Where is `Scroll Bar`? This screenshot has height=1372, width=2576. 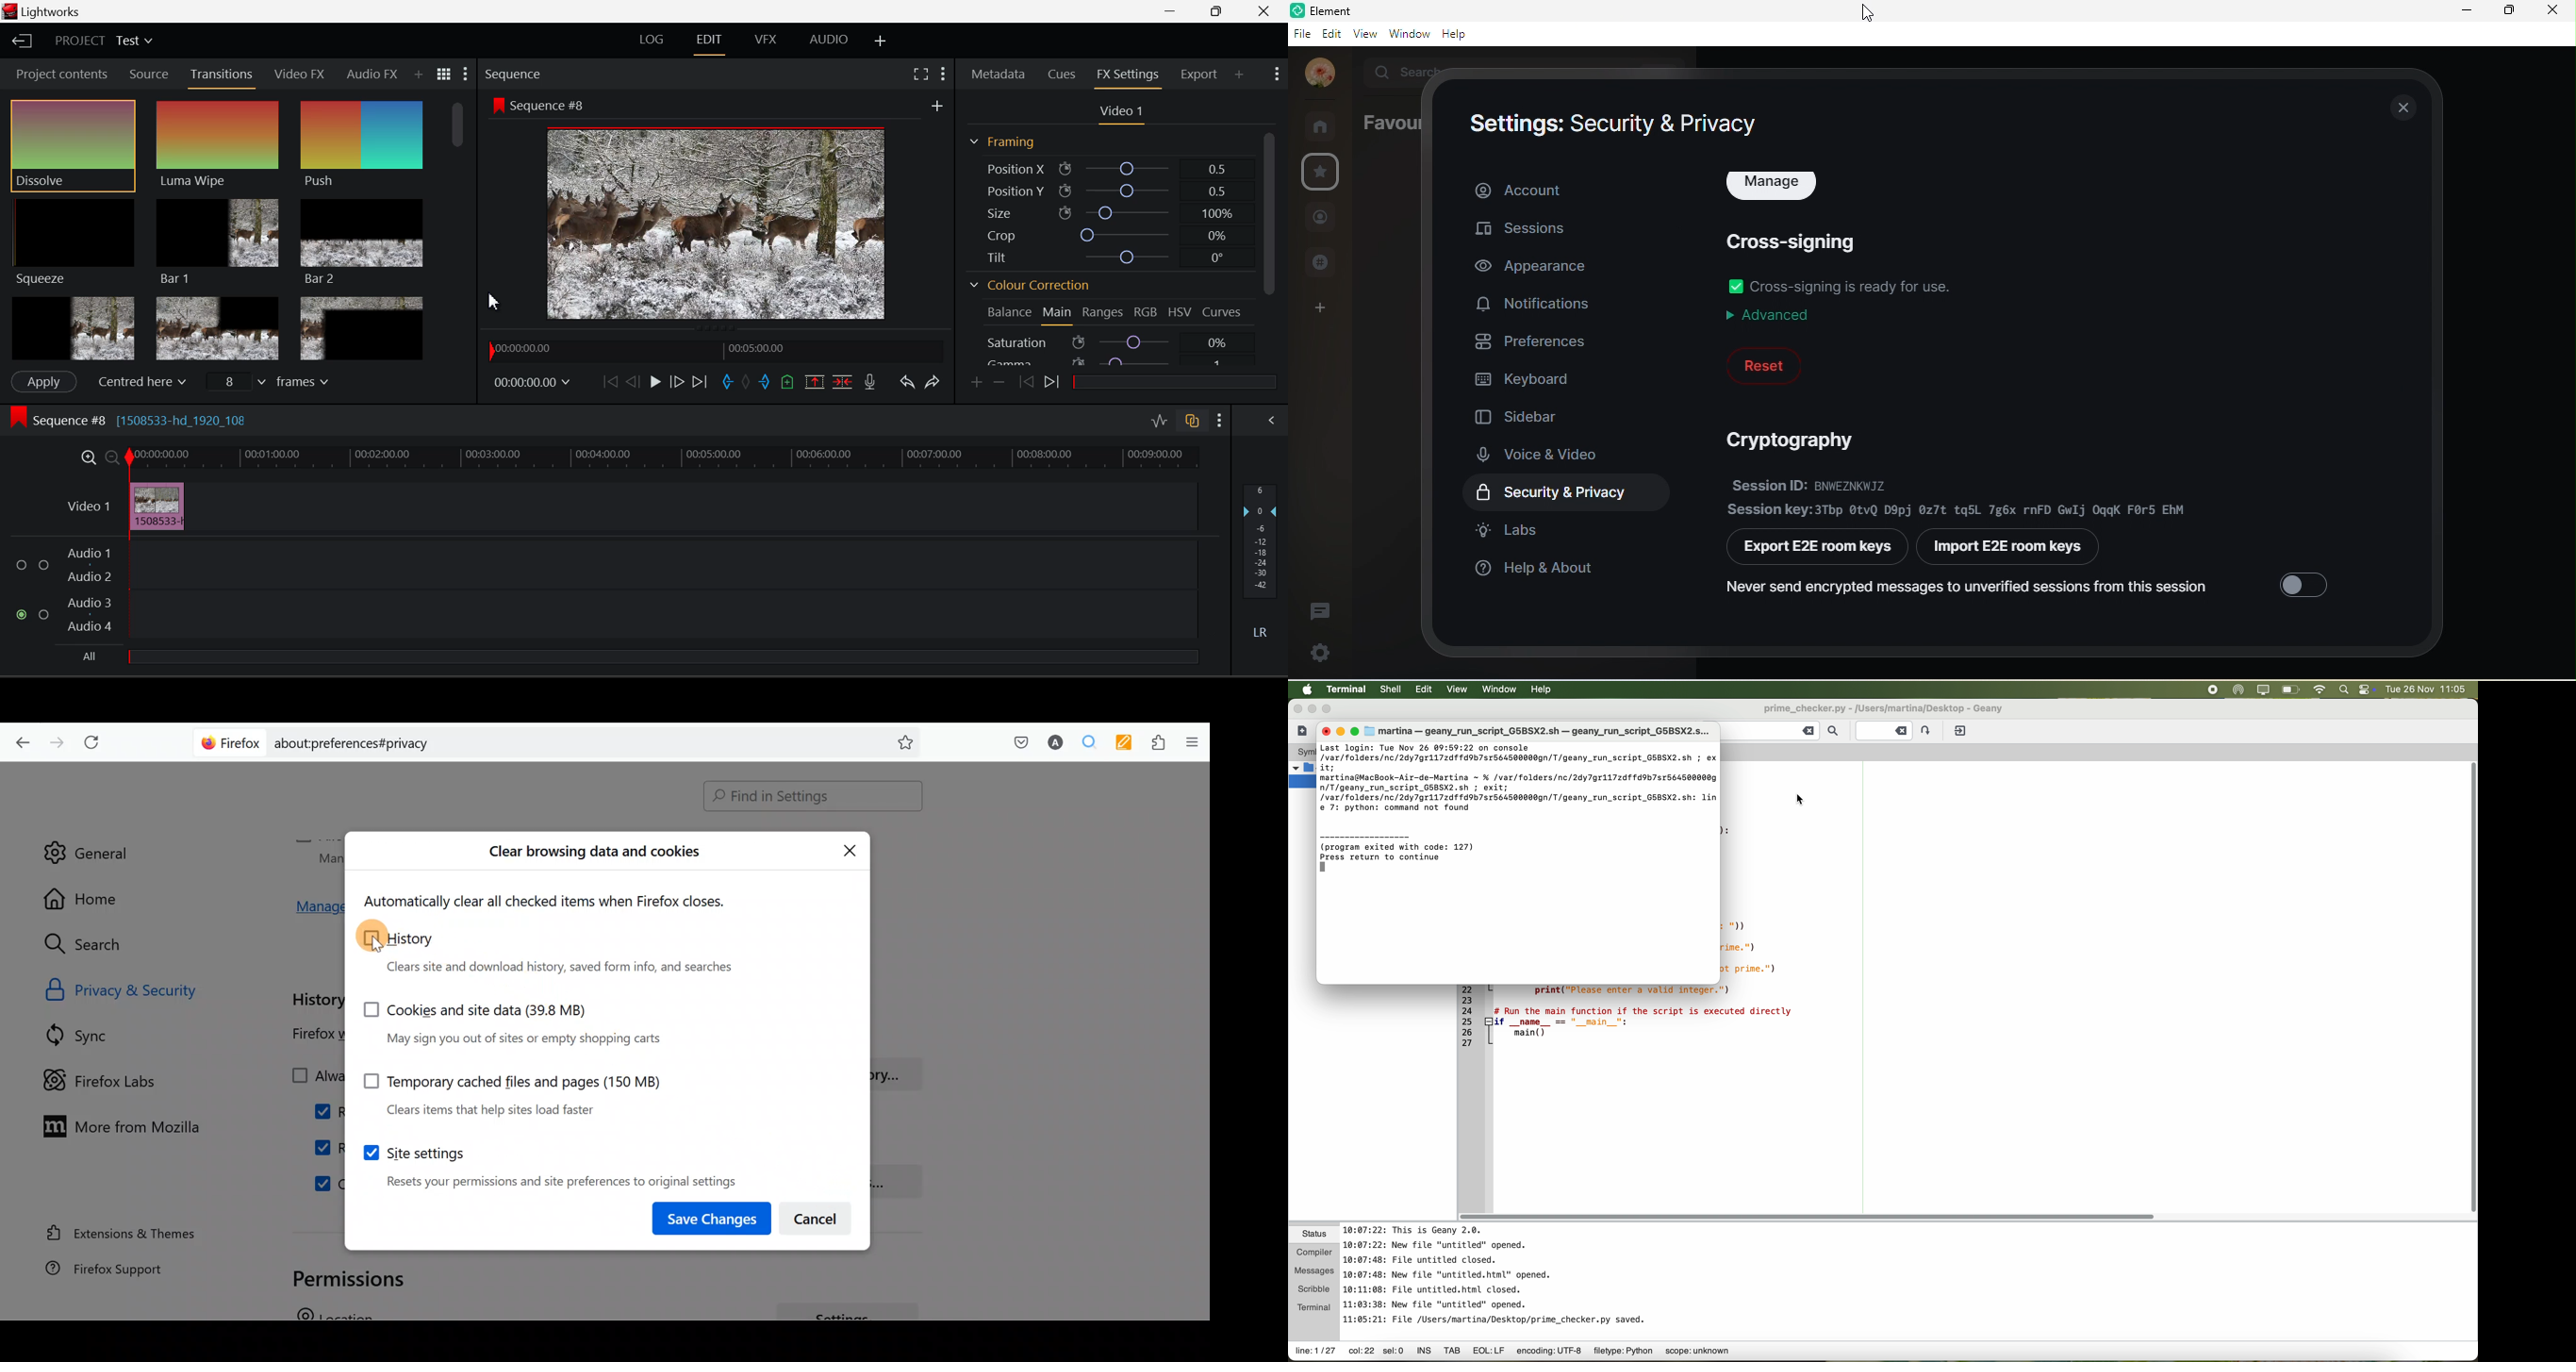
Scroll Bar is located at coordinates (460, 228).